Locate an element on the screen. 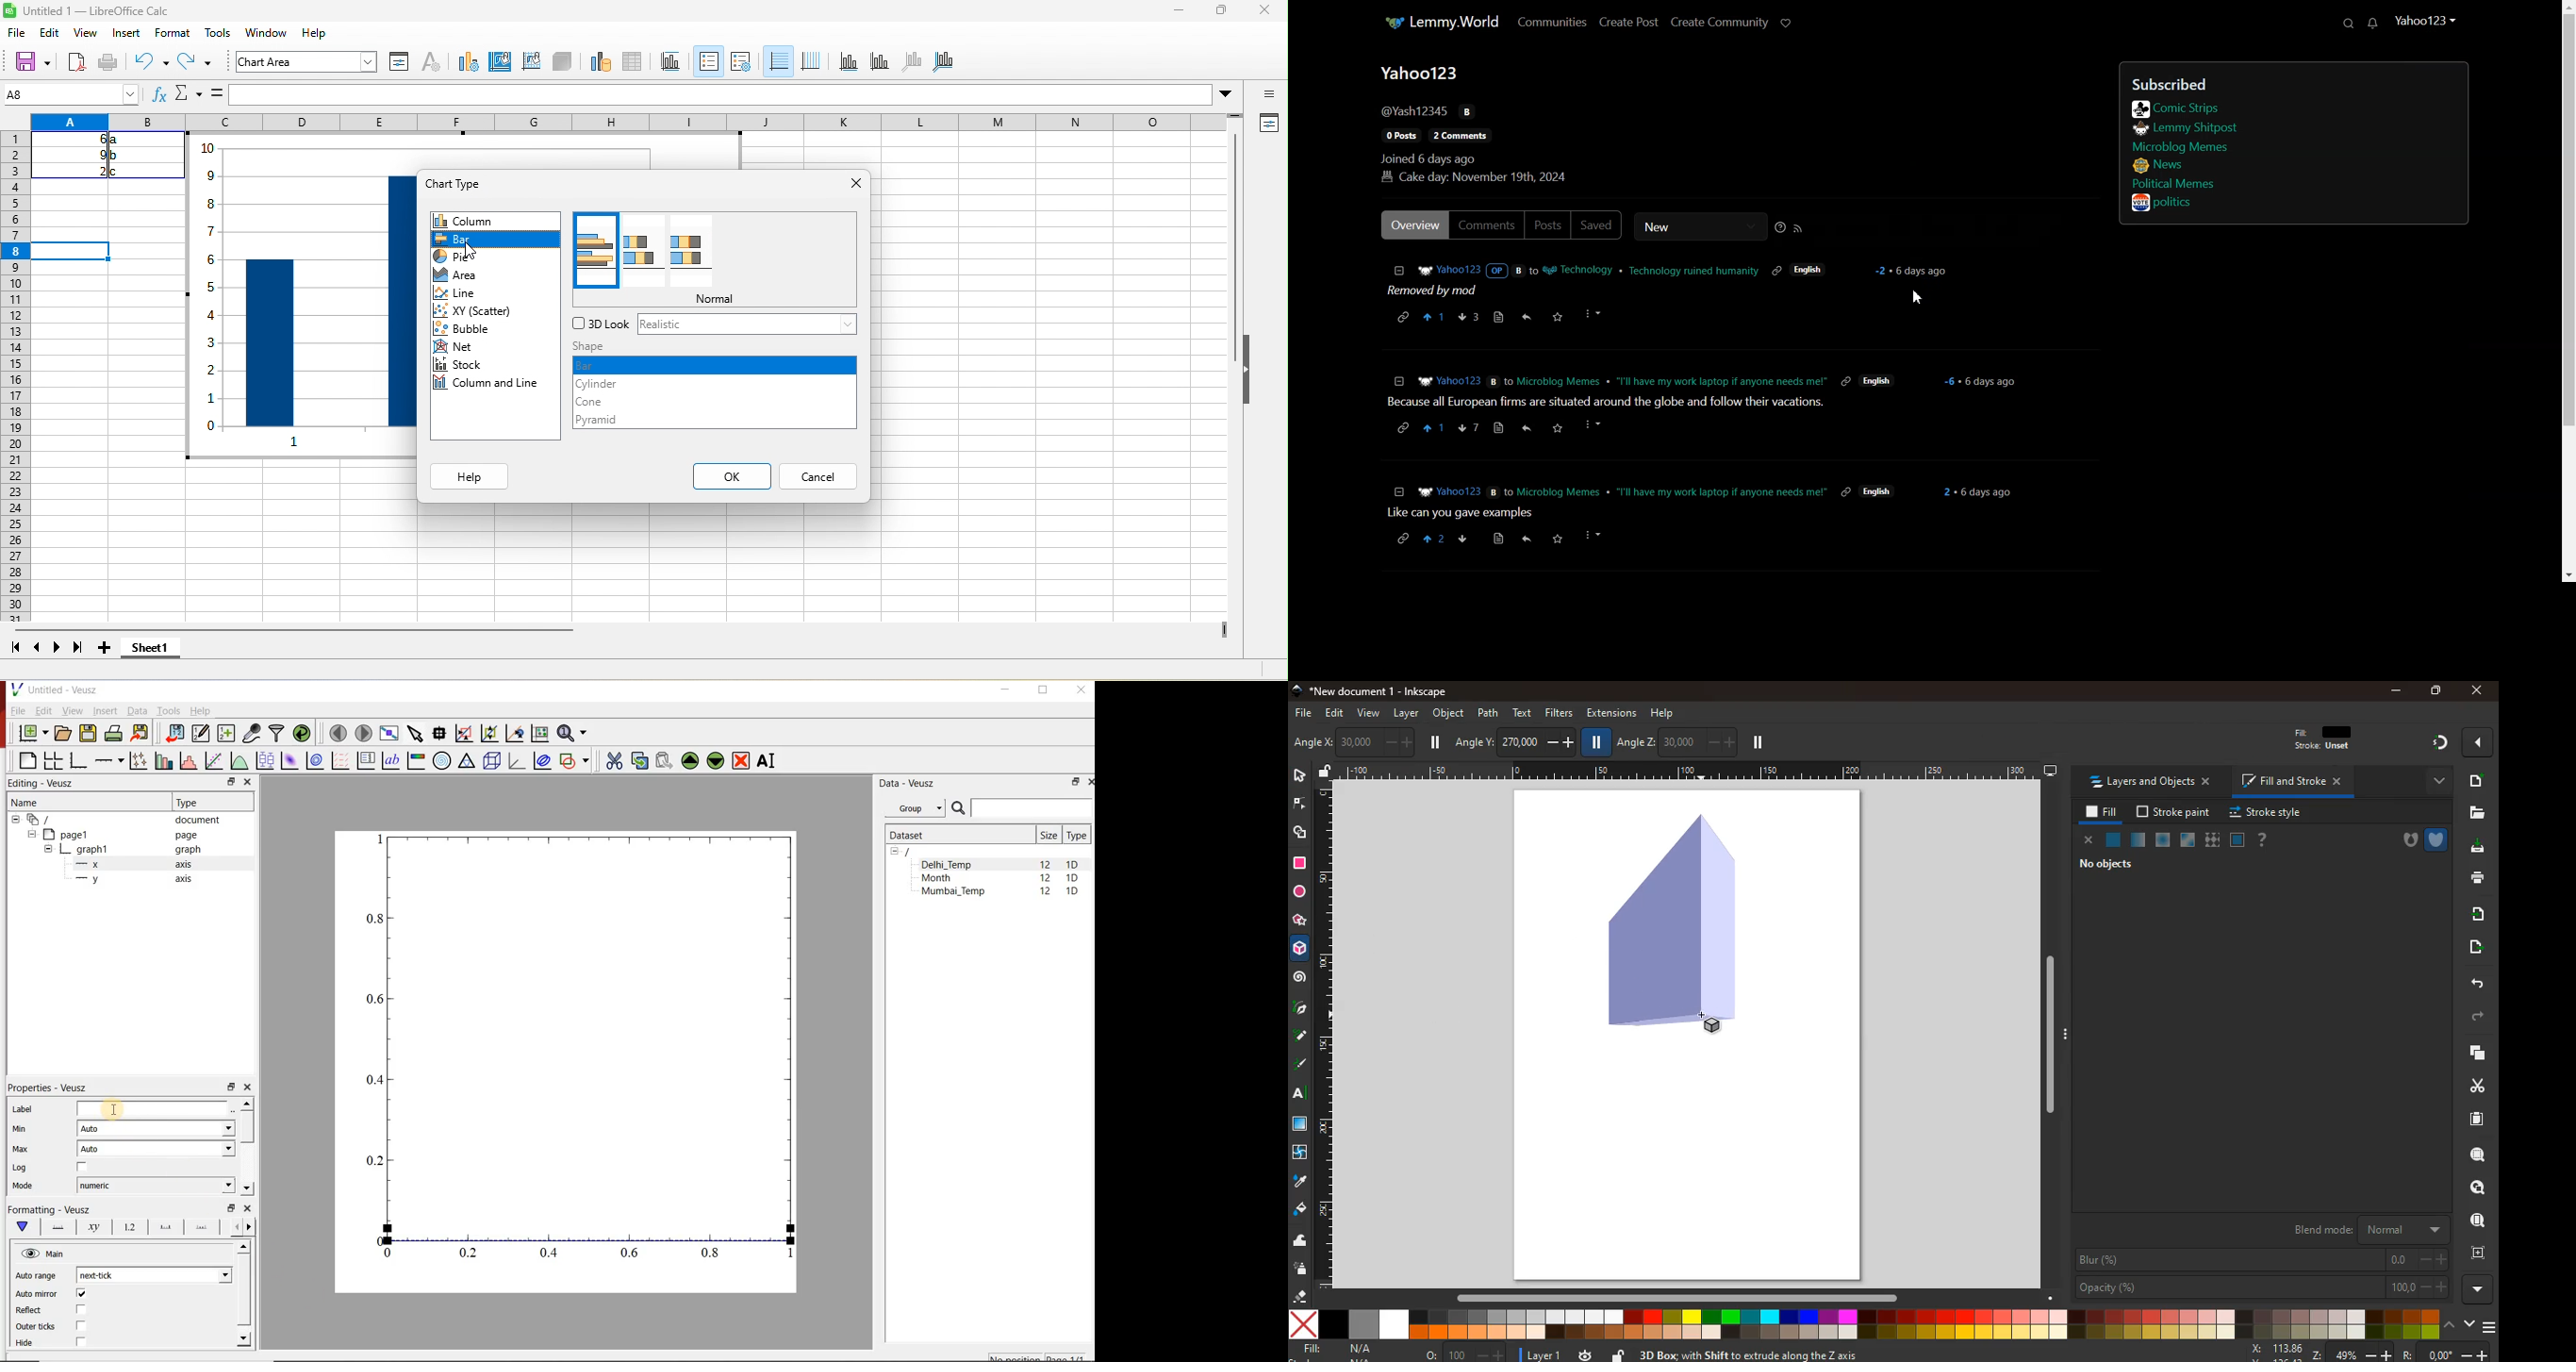  redo is located at coordinates (196, 62).